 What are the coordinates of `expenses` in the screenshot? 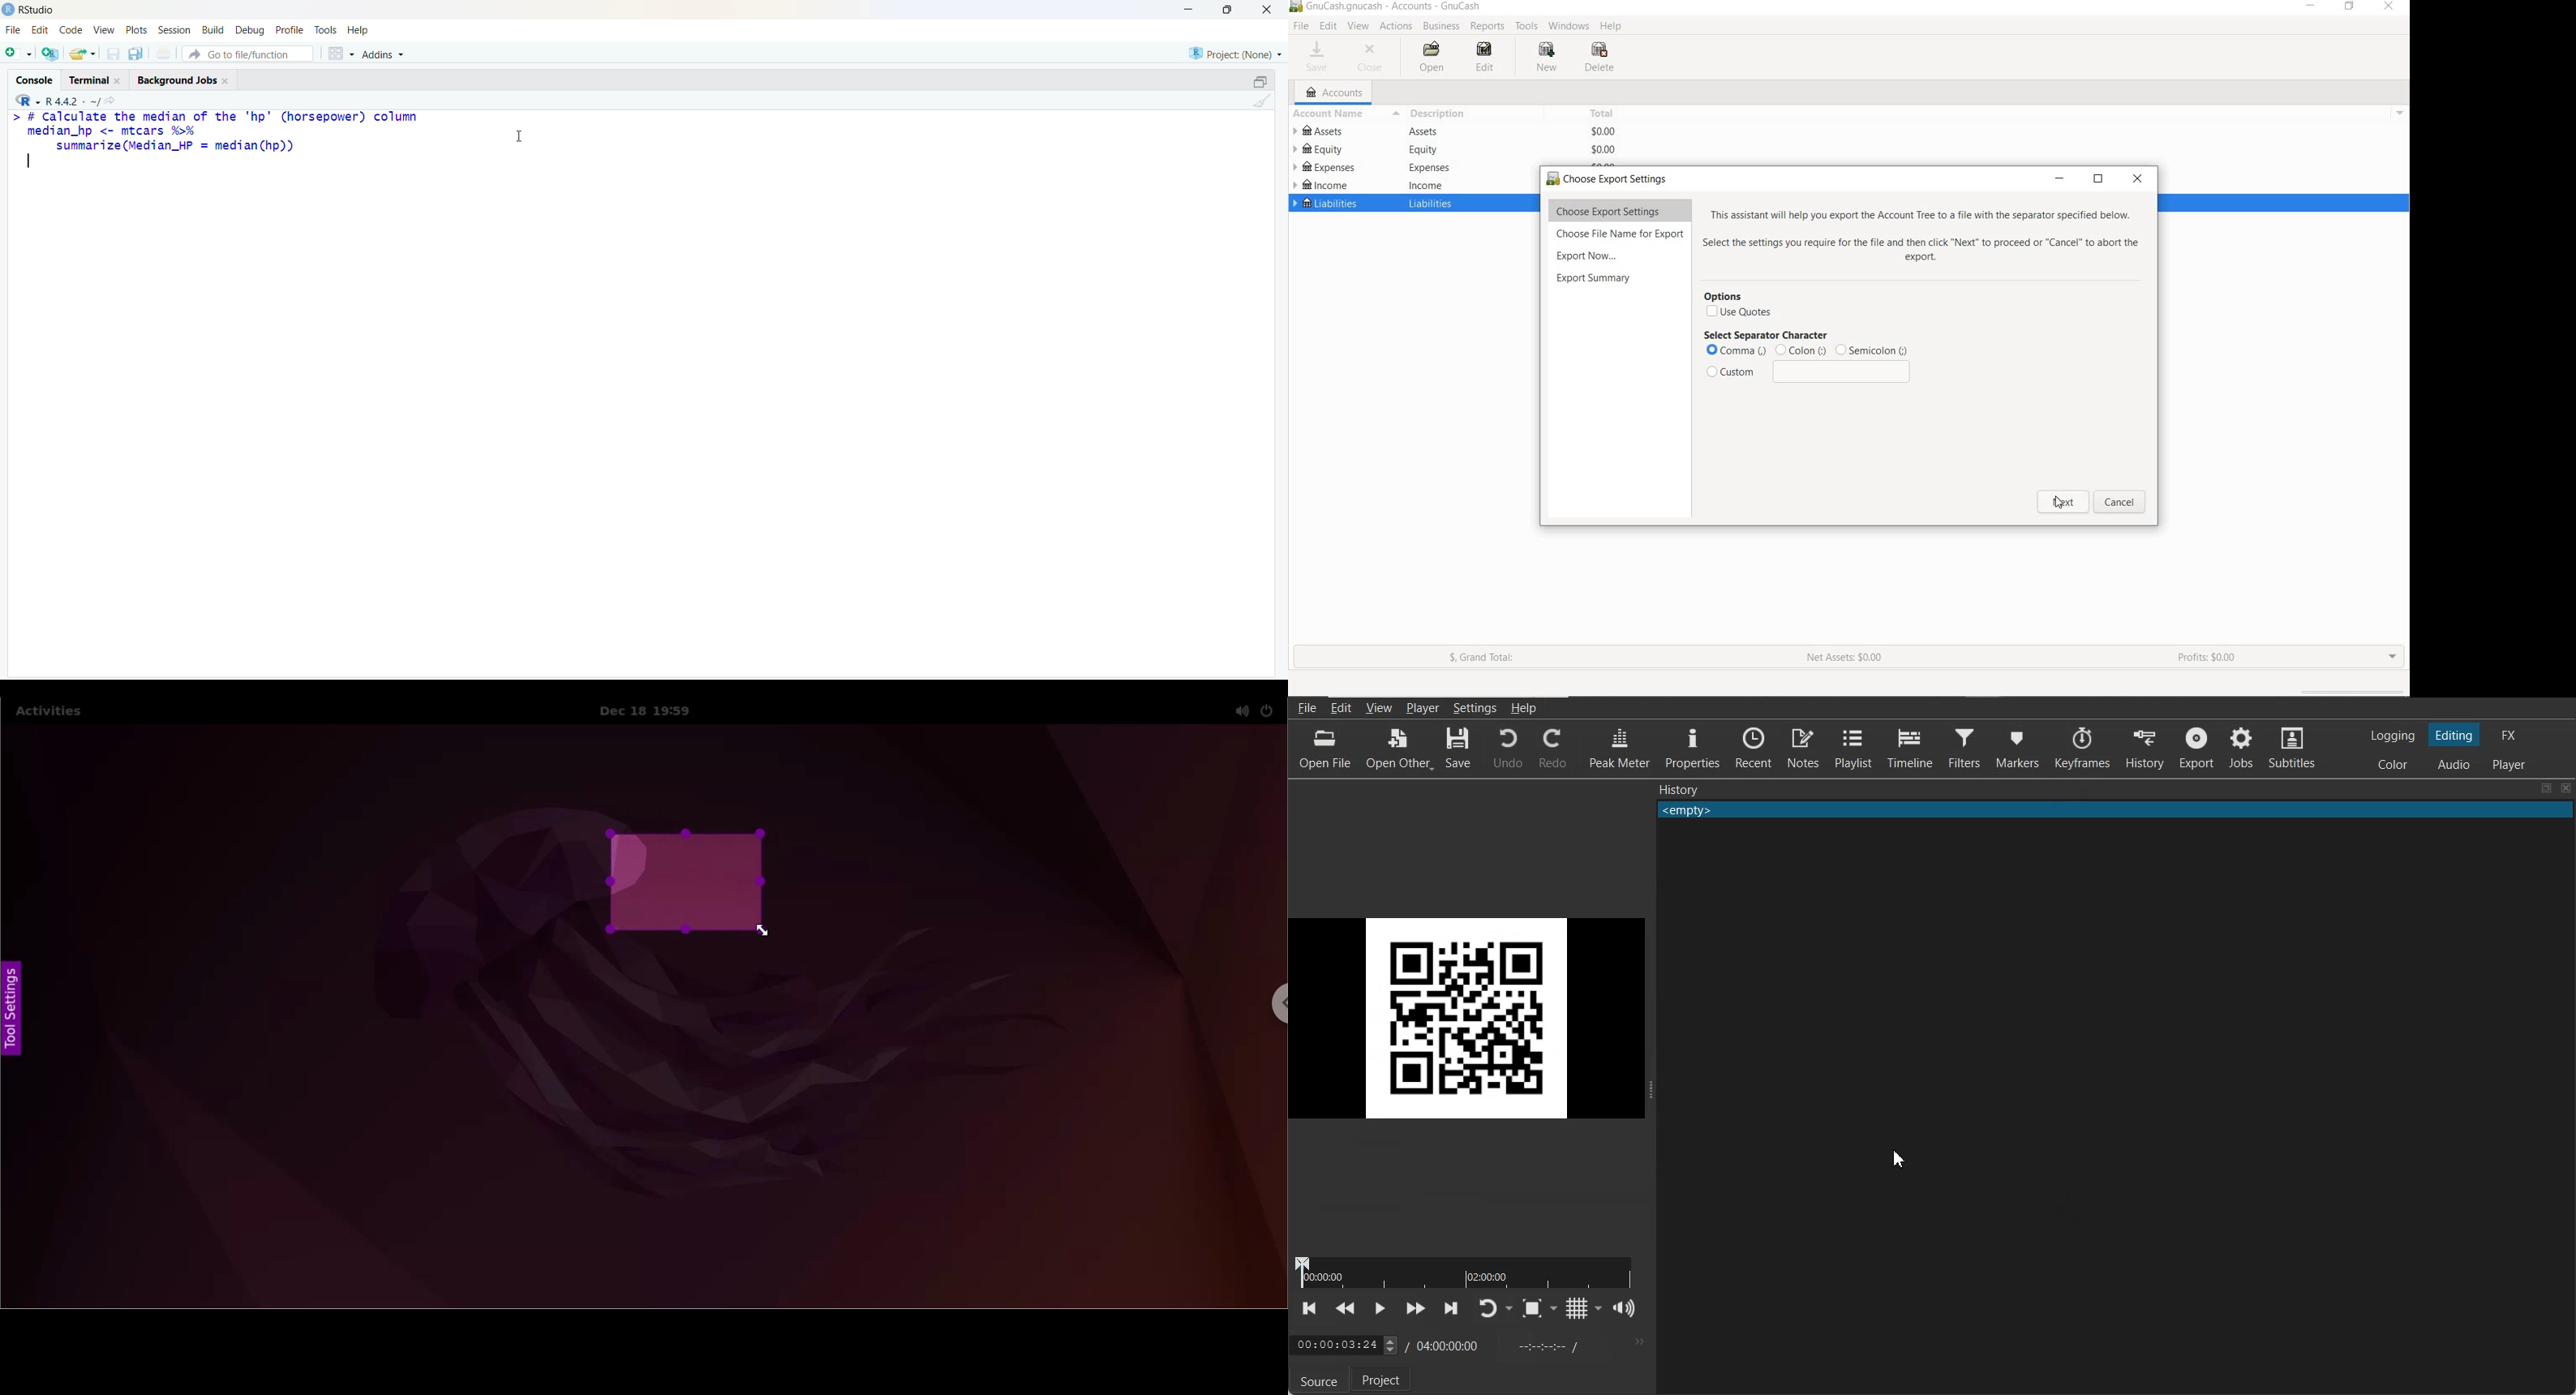 It's located at (1428, 168).